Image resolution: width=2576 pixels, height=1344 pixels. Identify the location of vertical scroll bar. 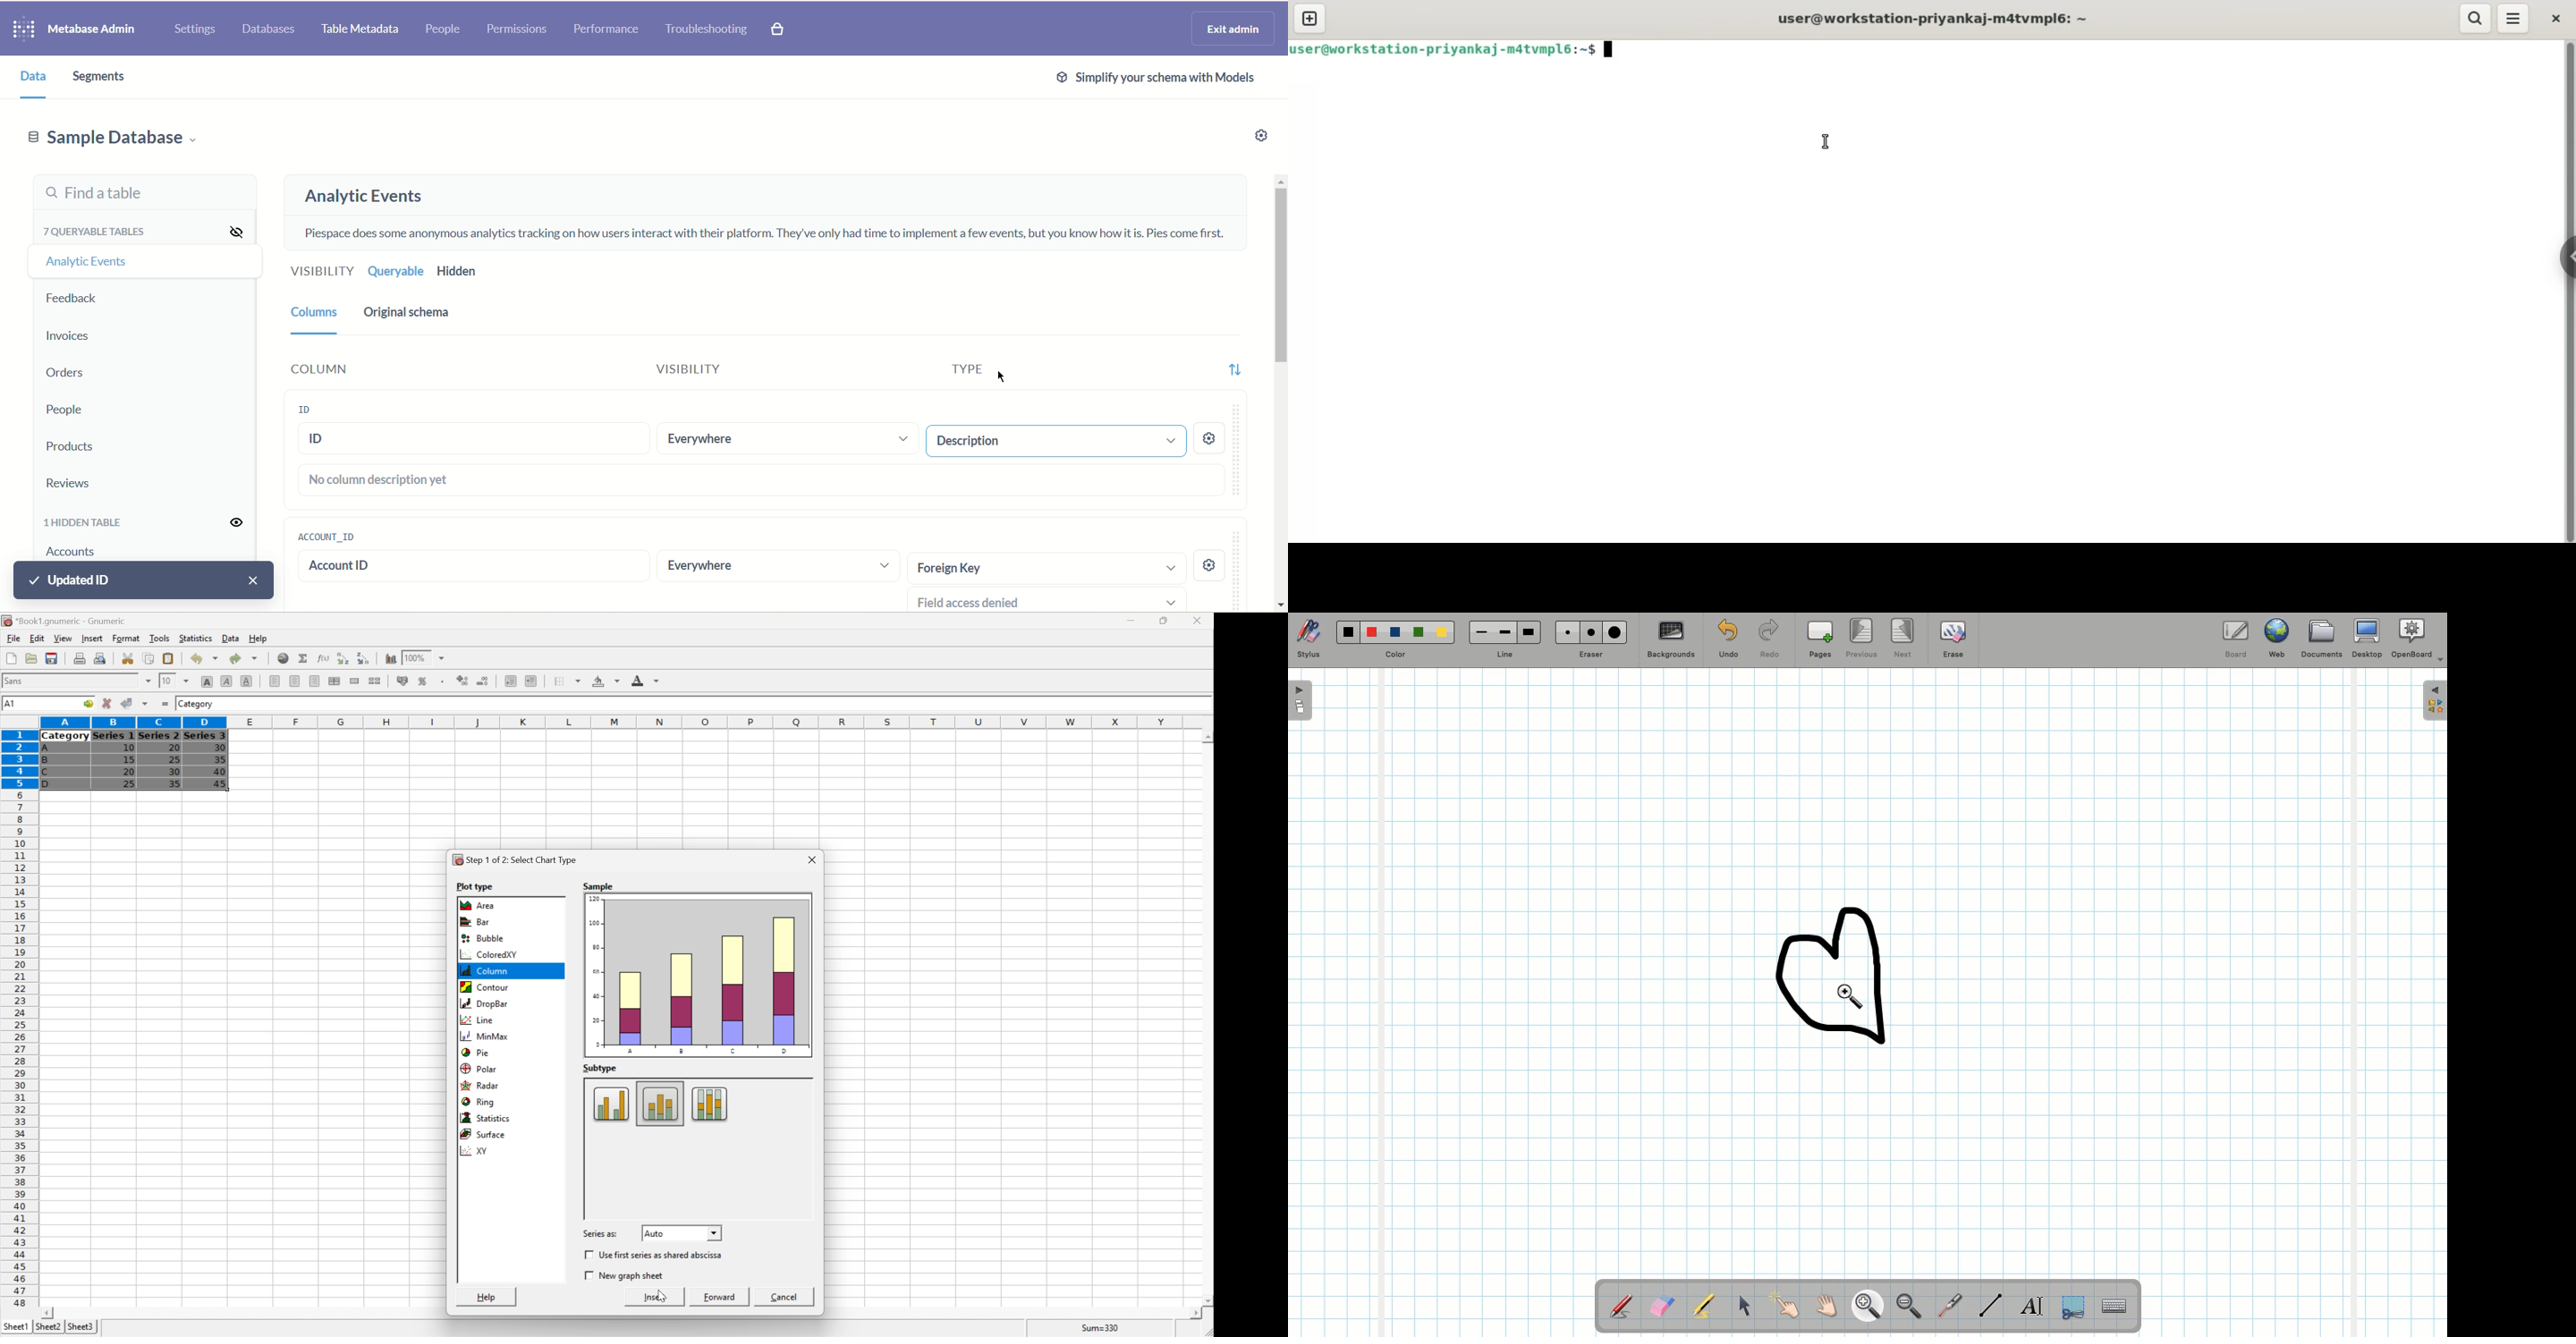
(2568, 292).